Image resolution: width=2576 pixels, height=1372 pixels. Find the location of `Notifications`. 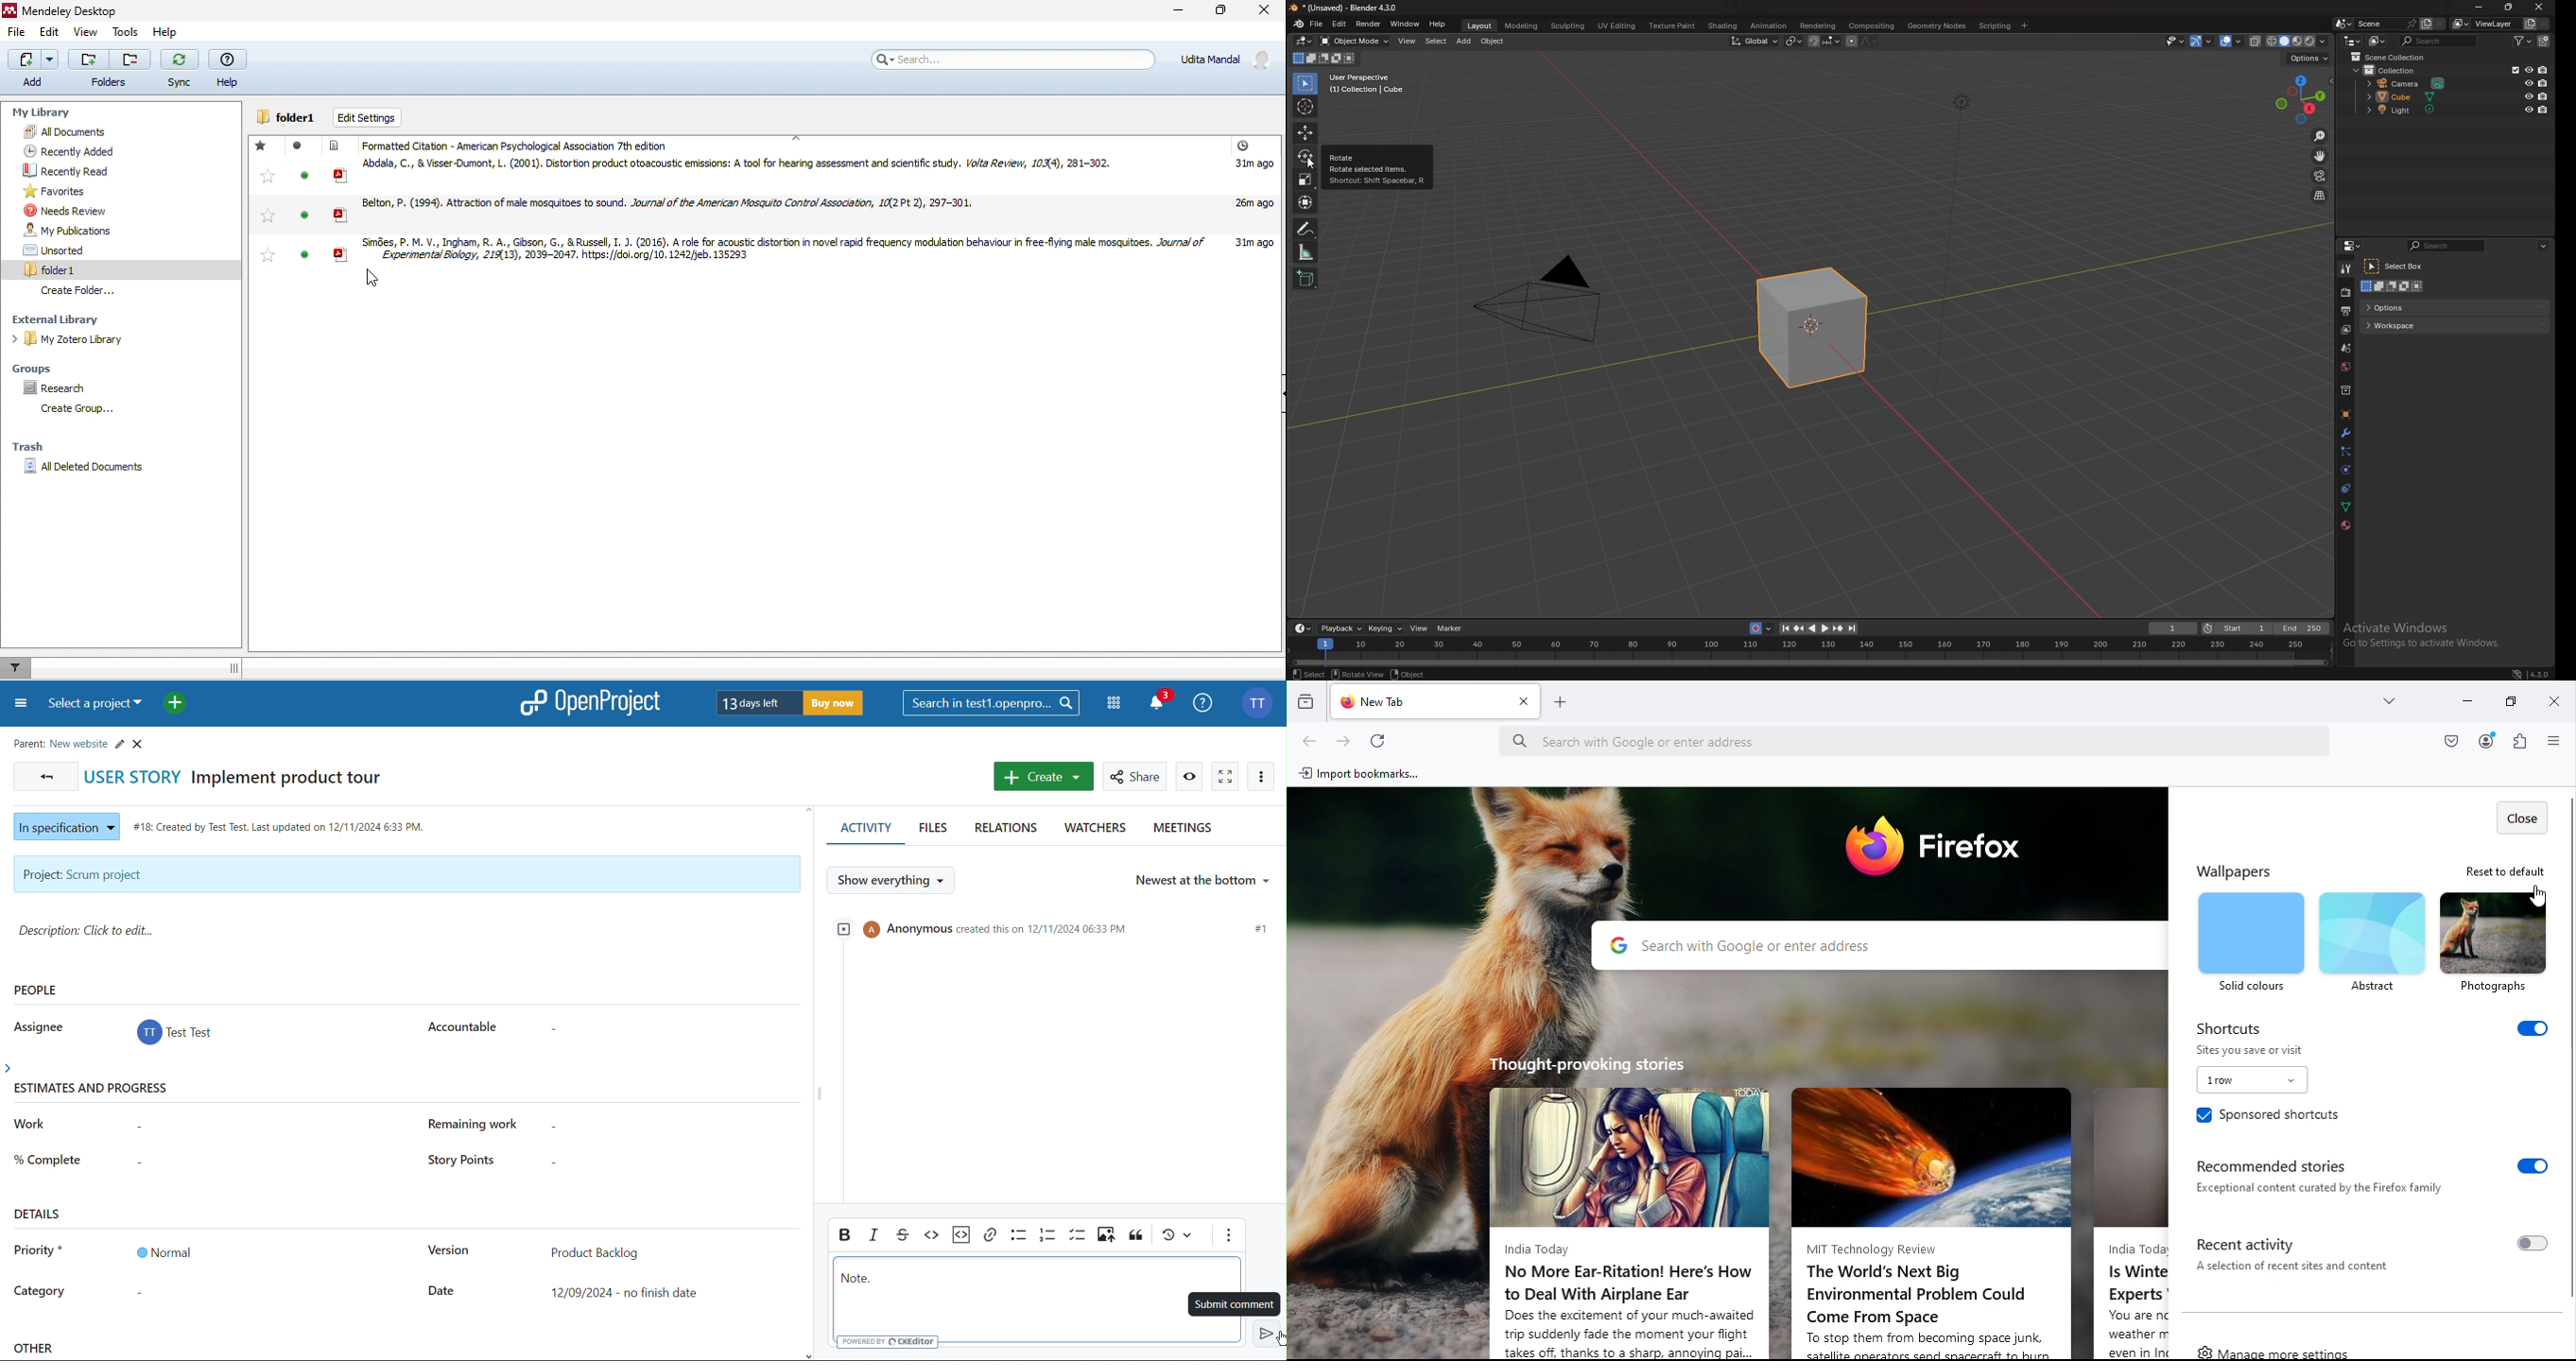

Notifications is located at coordinates (1161, 701).